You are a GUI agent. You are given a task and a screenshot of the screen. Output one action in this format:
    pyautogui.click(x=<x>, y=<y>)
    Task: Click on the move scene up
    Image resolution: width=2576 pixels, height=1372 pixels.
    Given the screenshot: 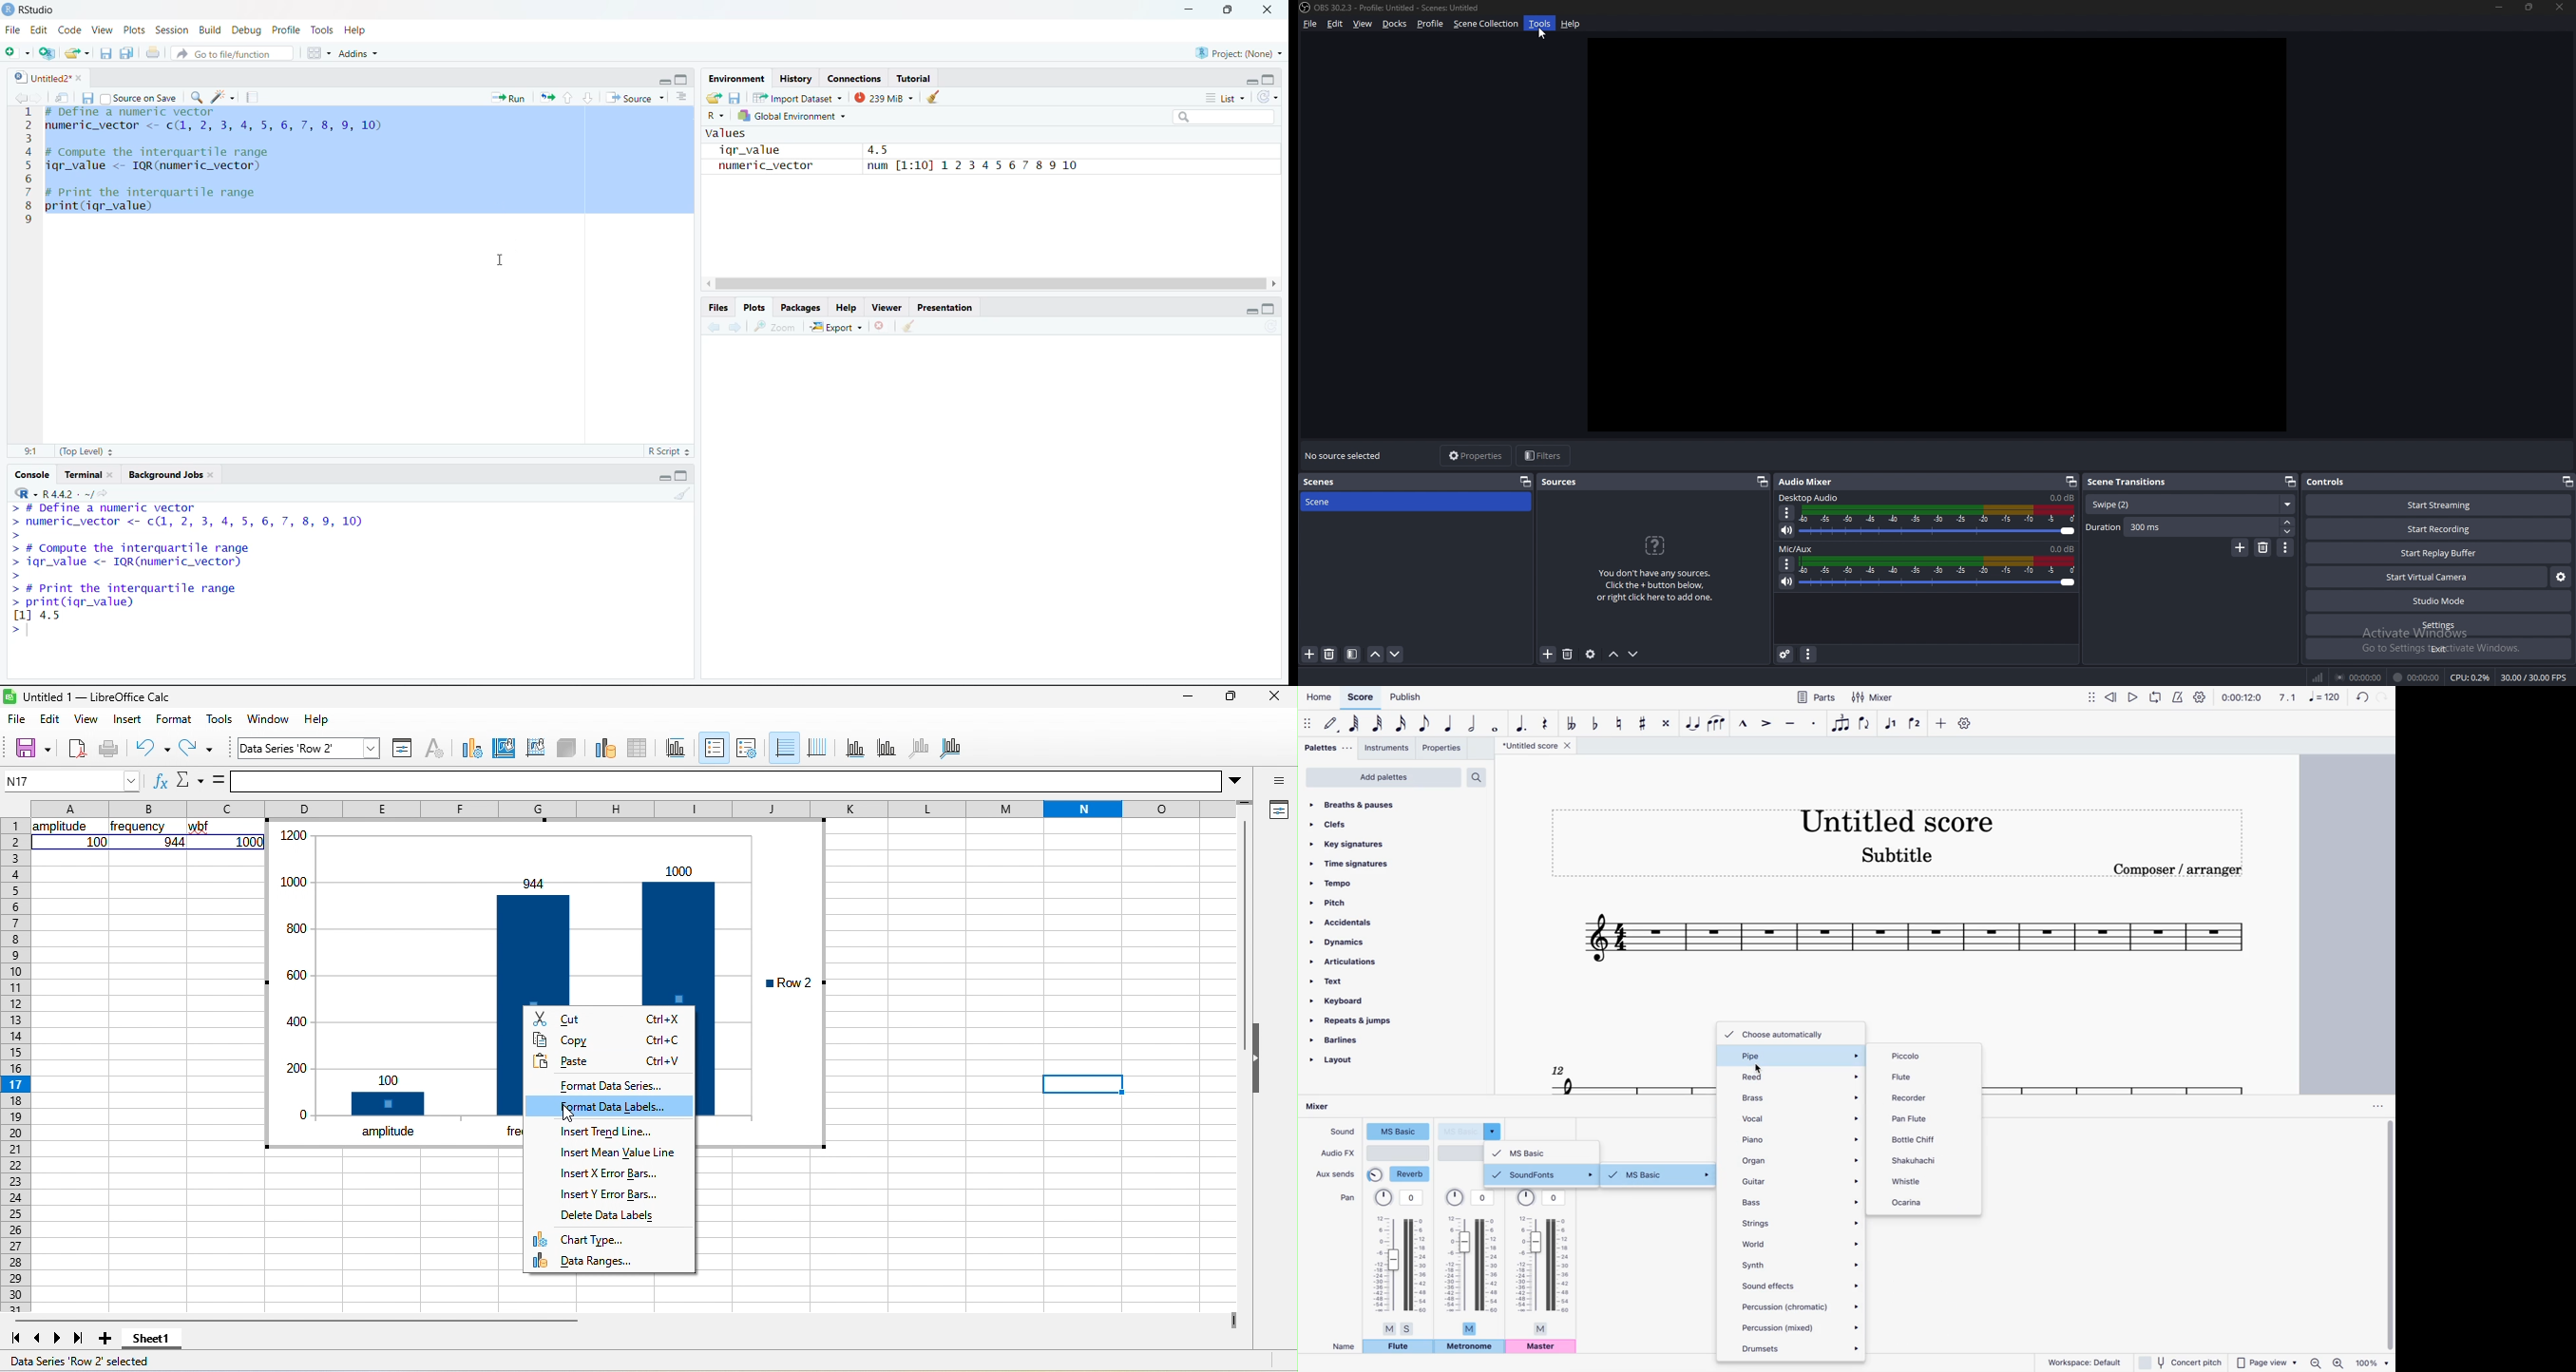 What is the action you would take?
    pyautogui.click(x=1377, y=654)
    